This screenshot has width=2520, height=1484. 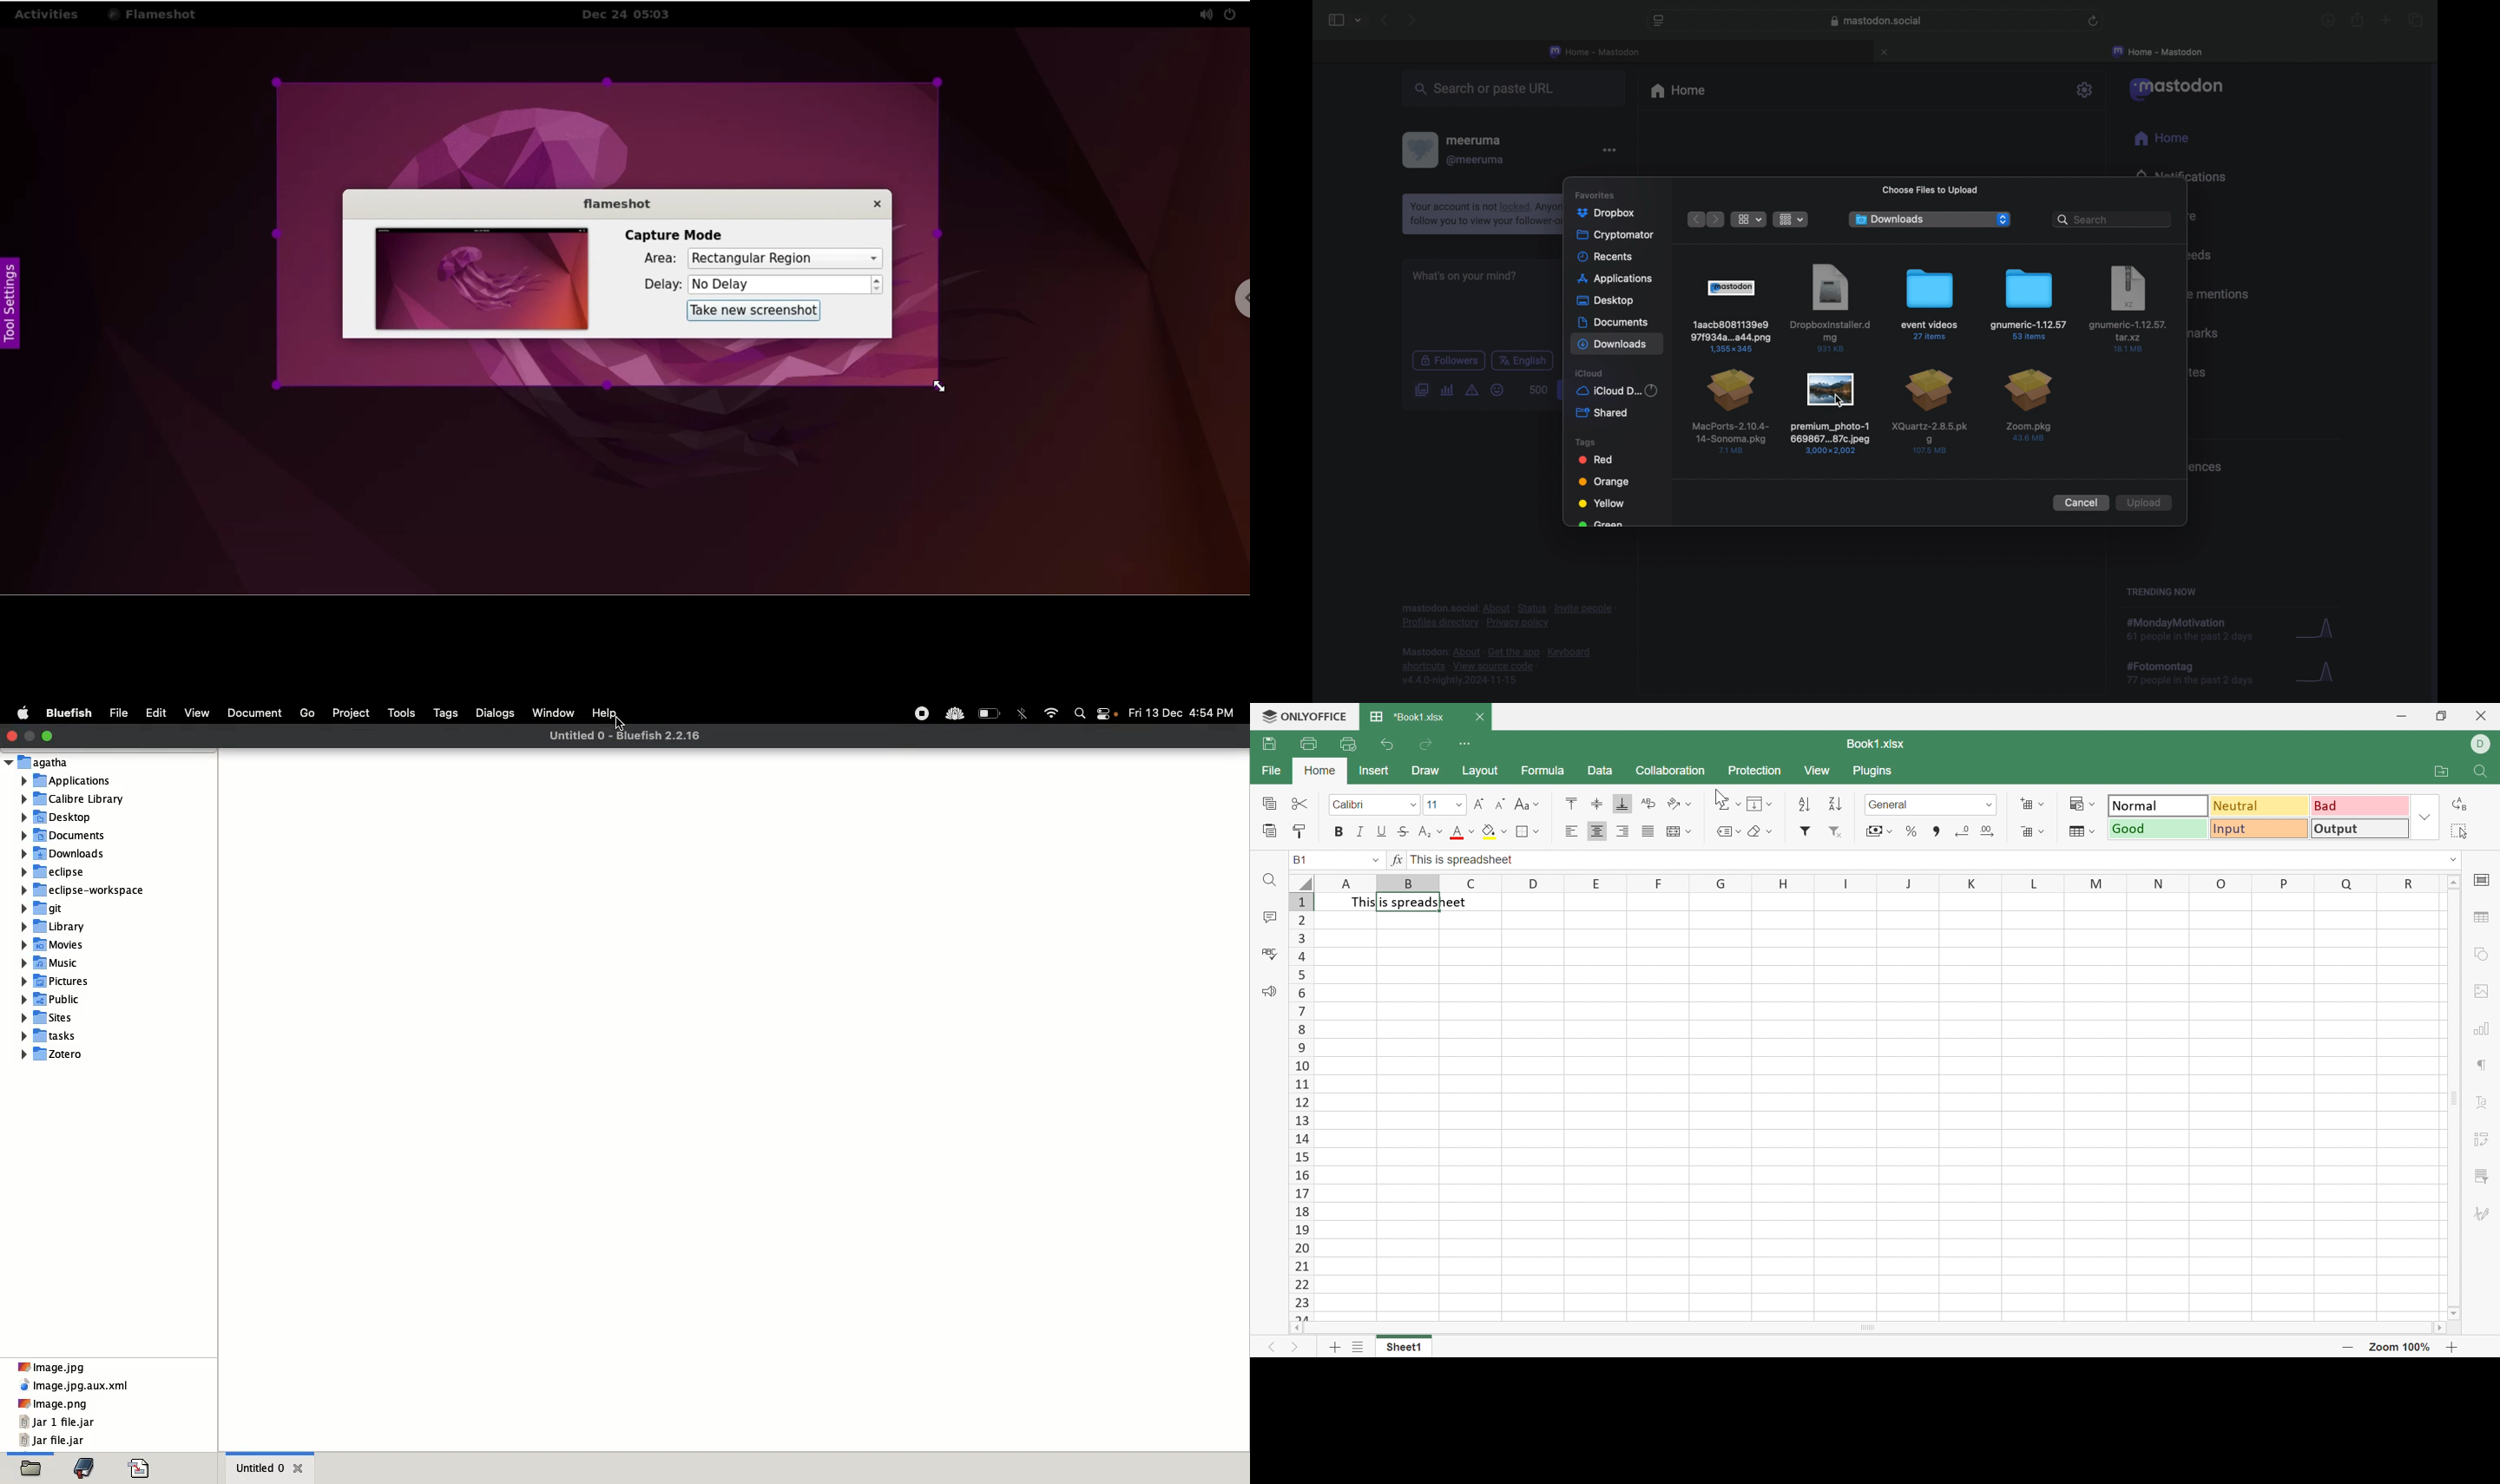 I want to click on Add sheets, so click(x=1336, y=1347).